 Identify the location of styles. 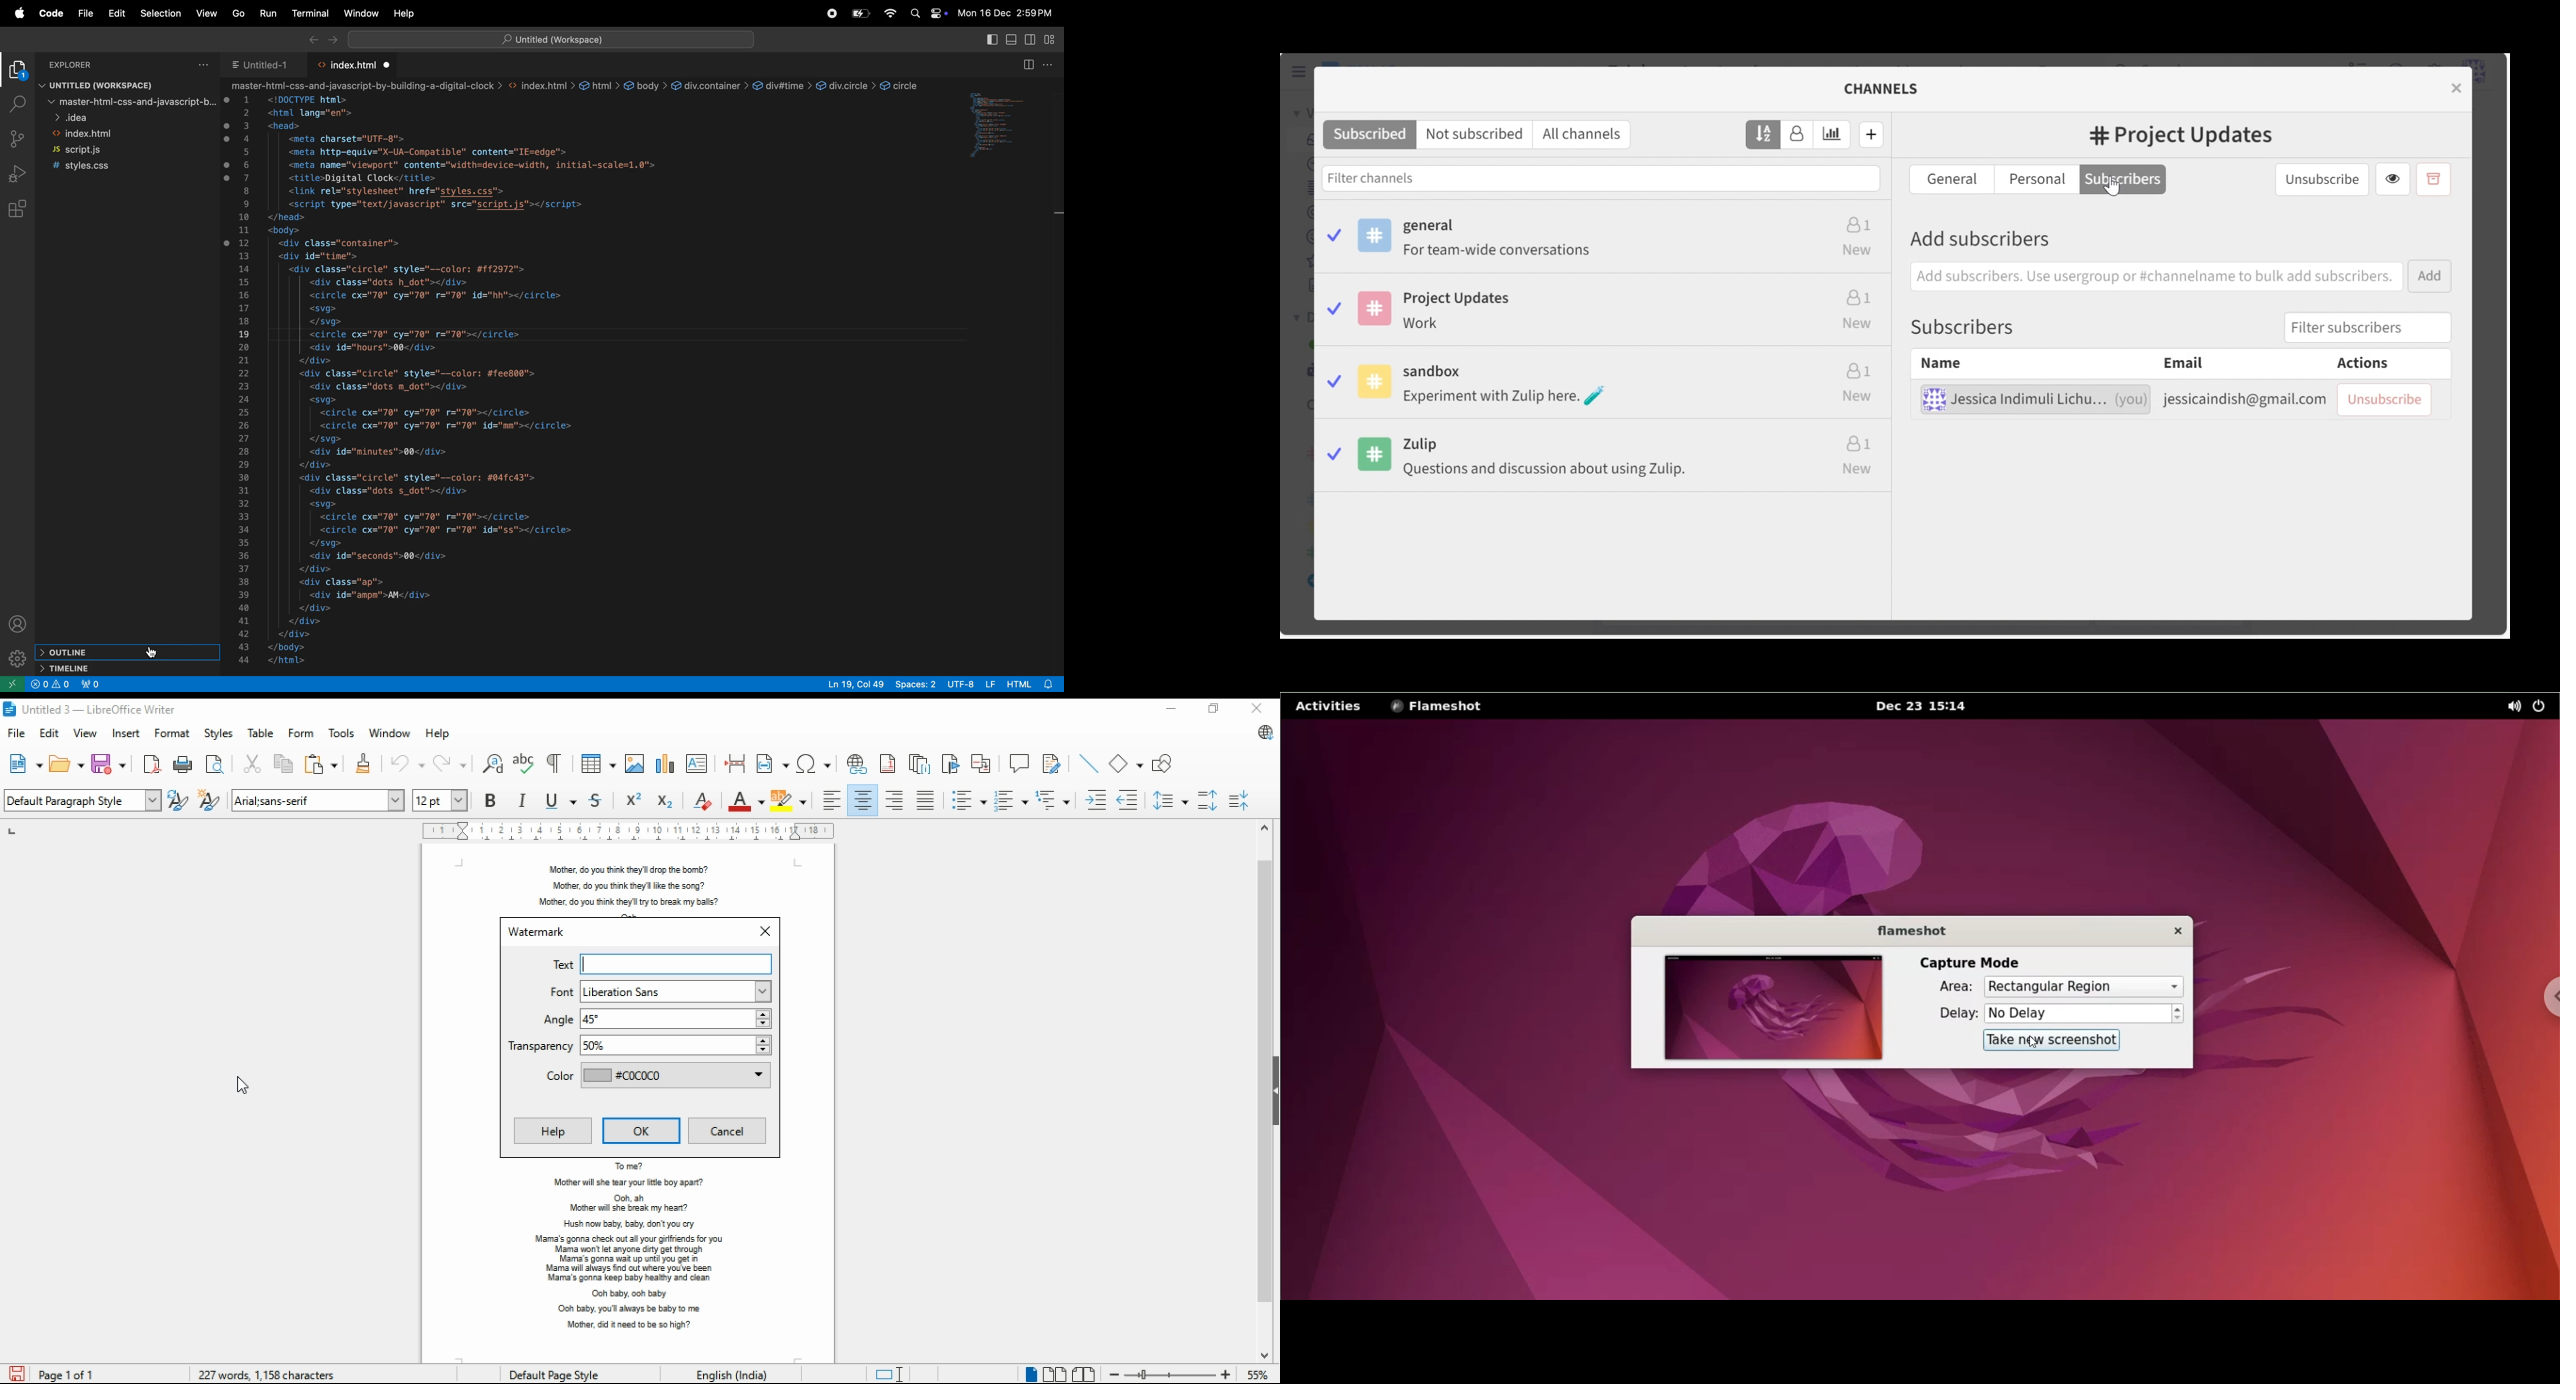
(221, 733).